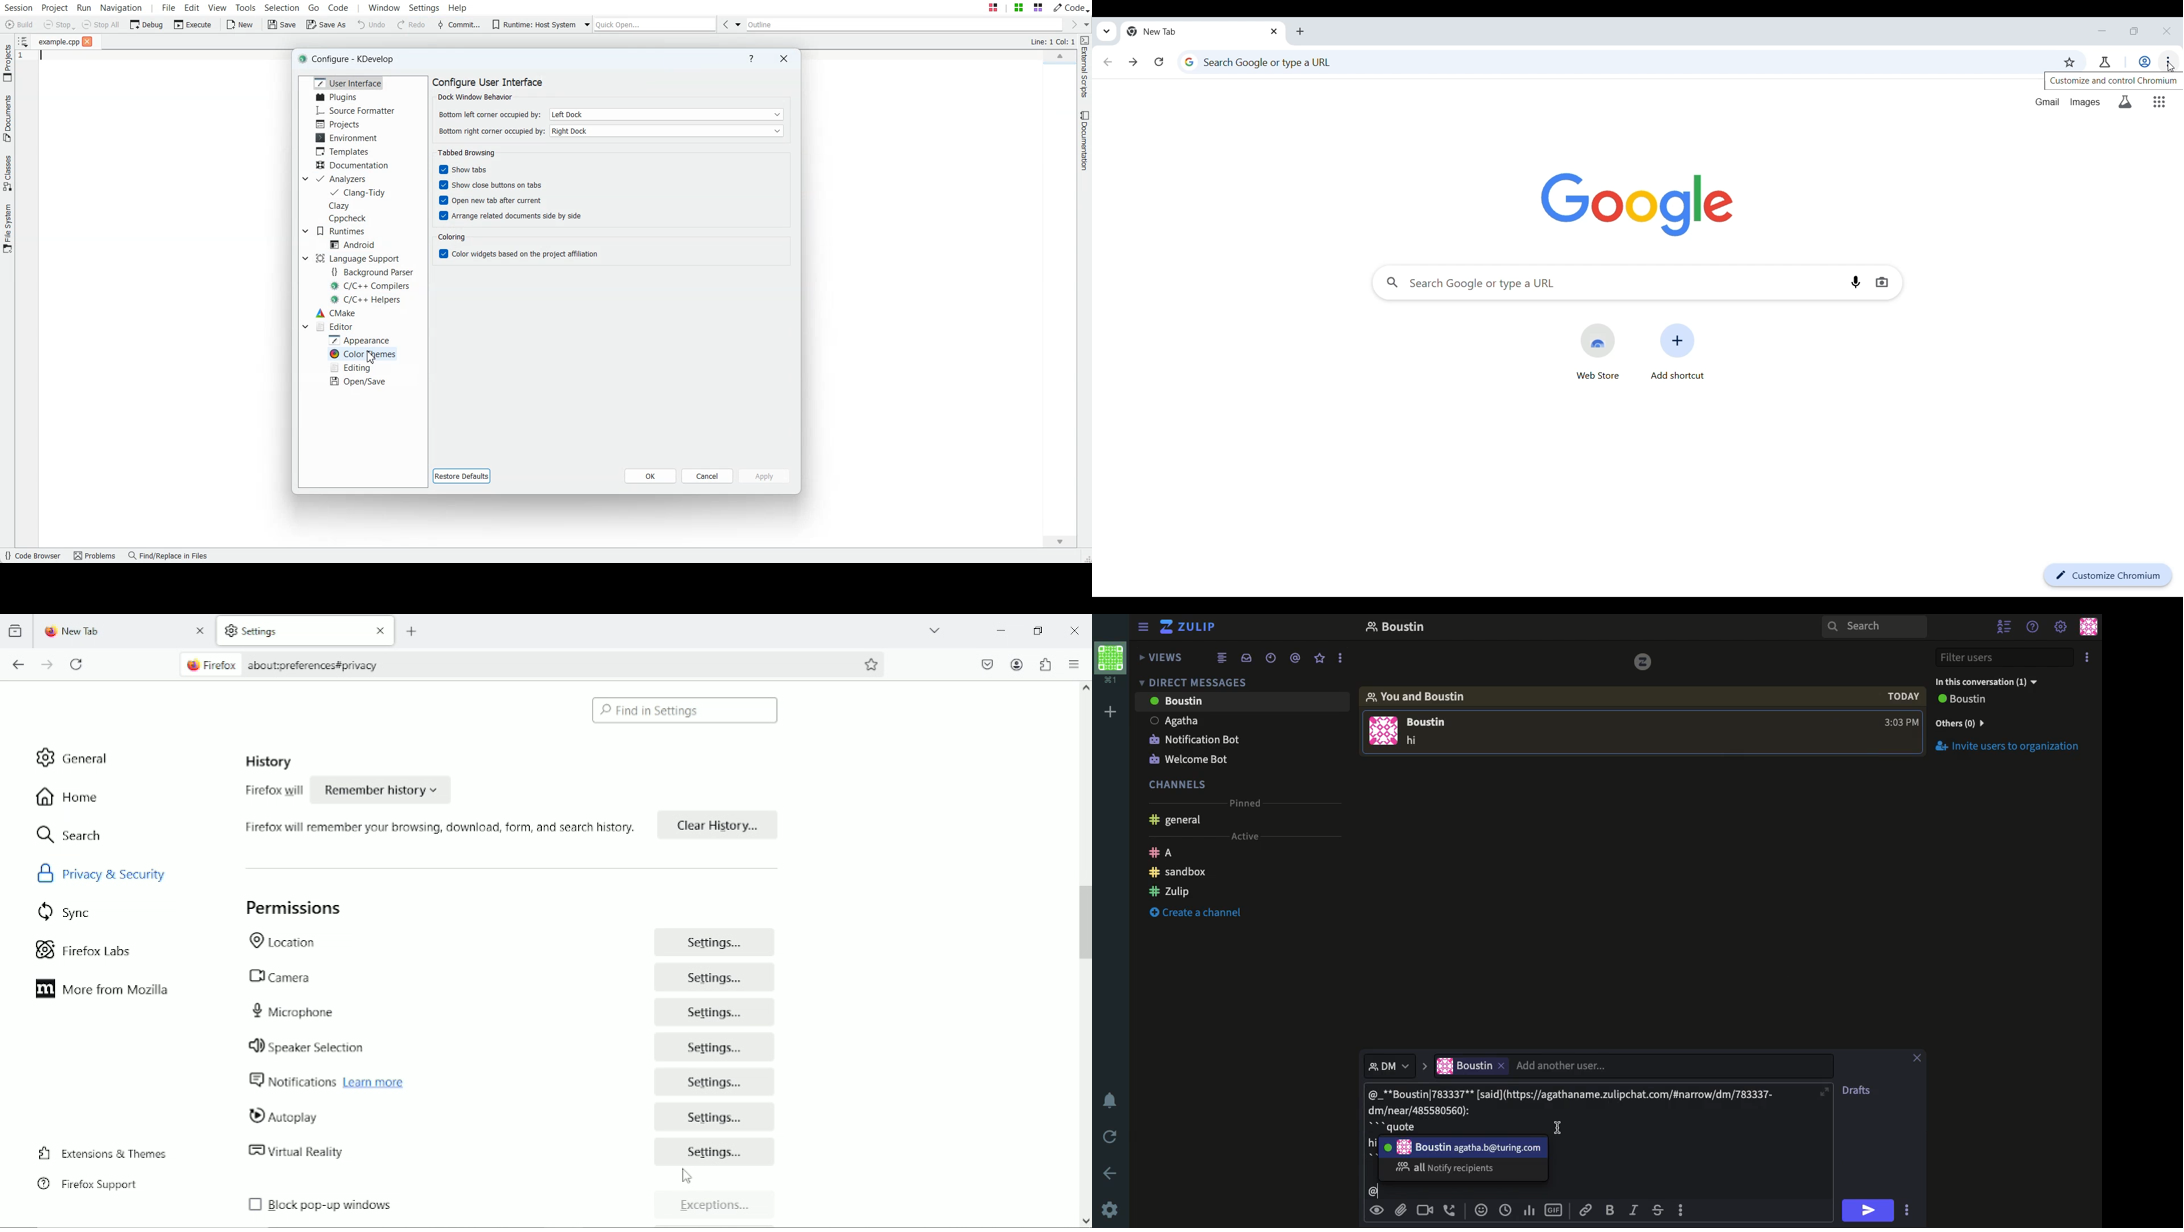  I want to click on User, so click(1242, 700).